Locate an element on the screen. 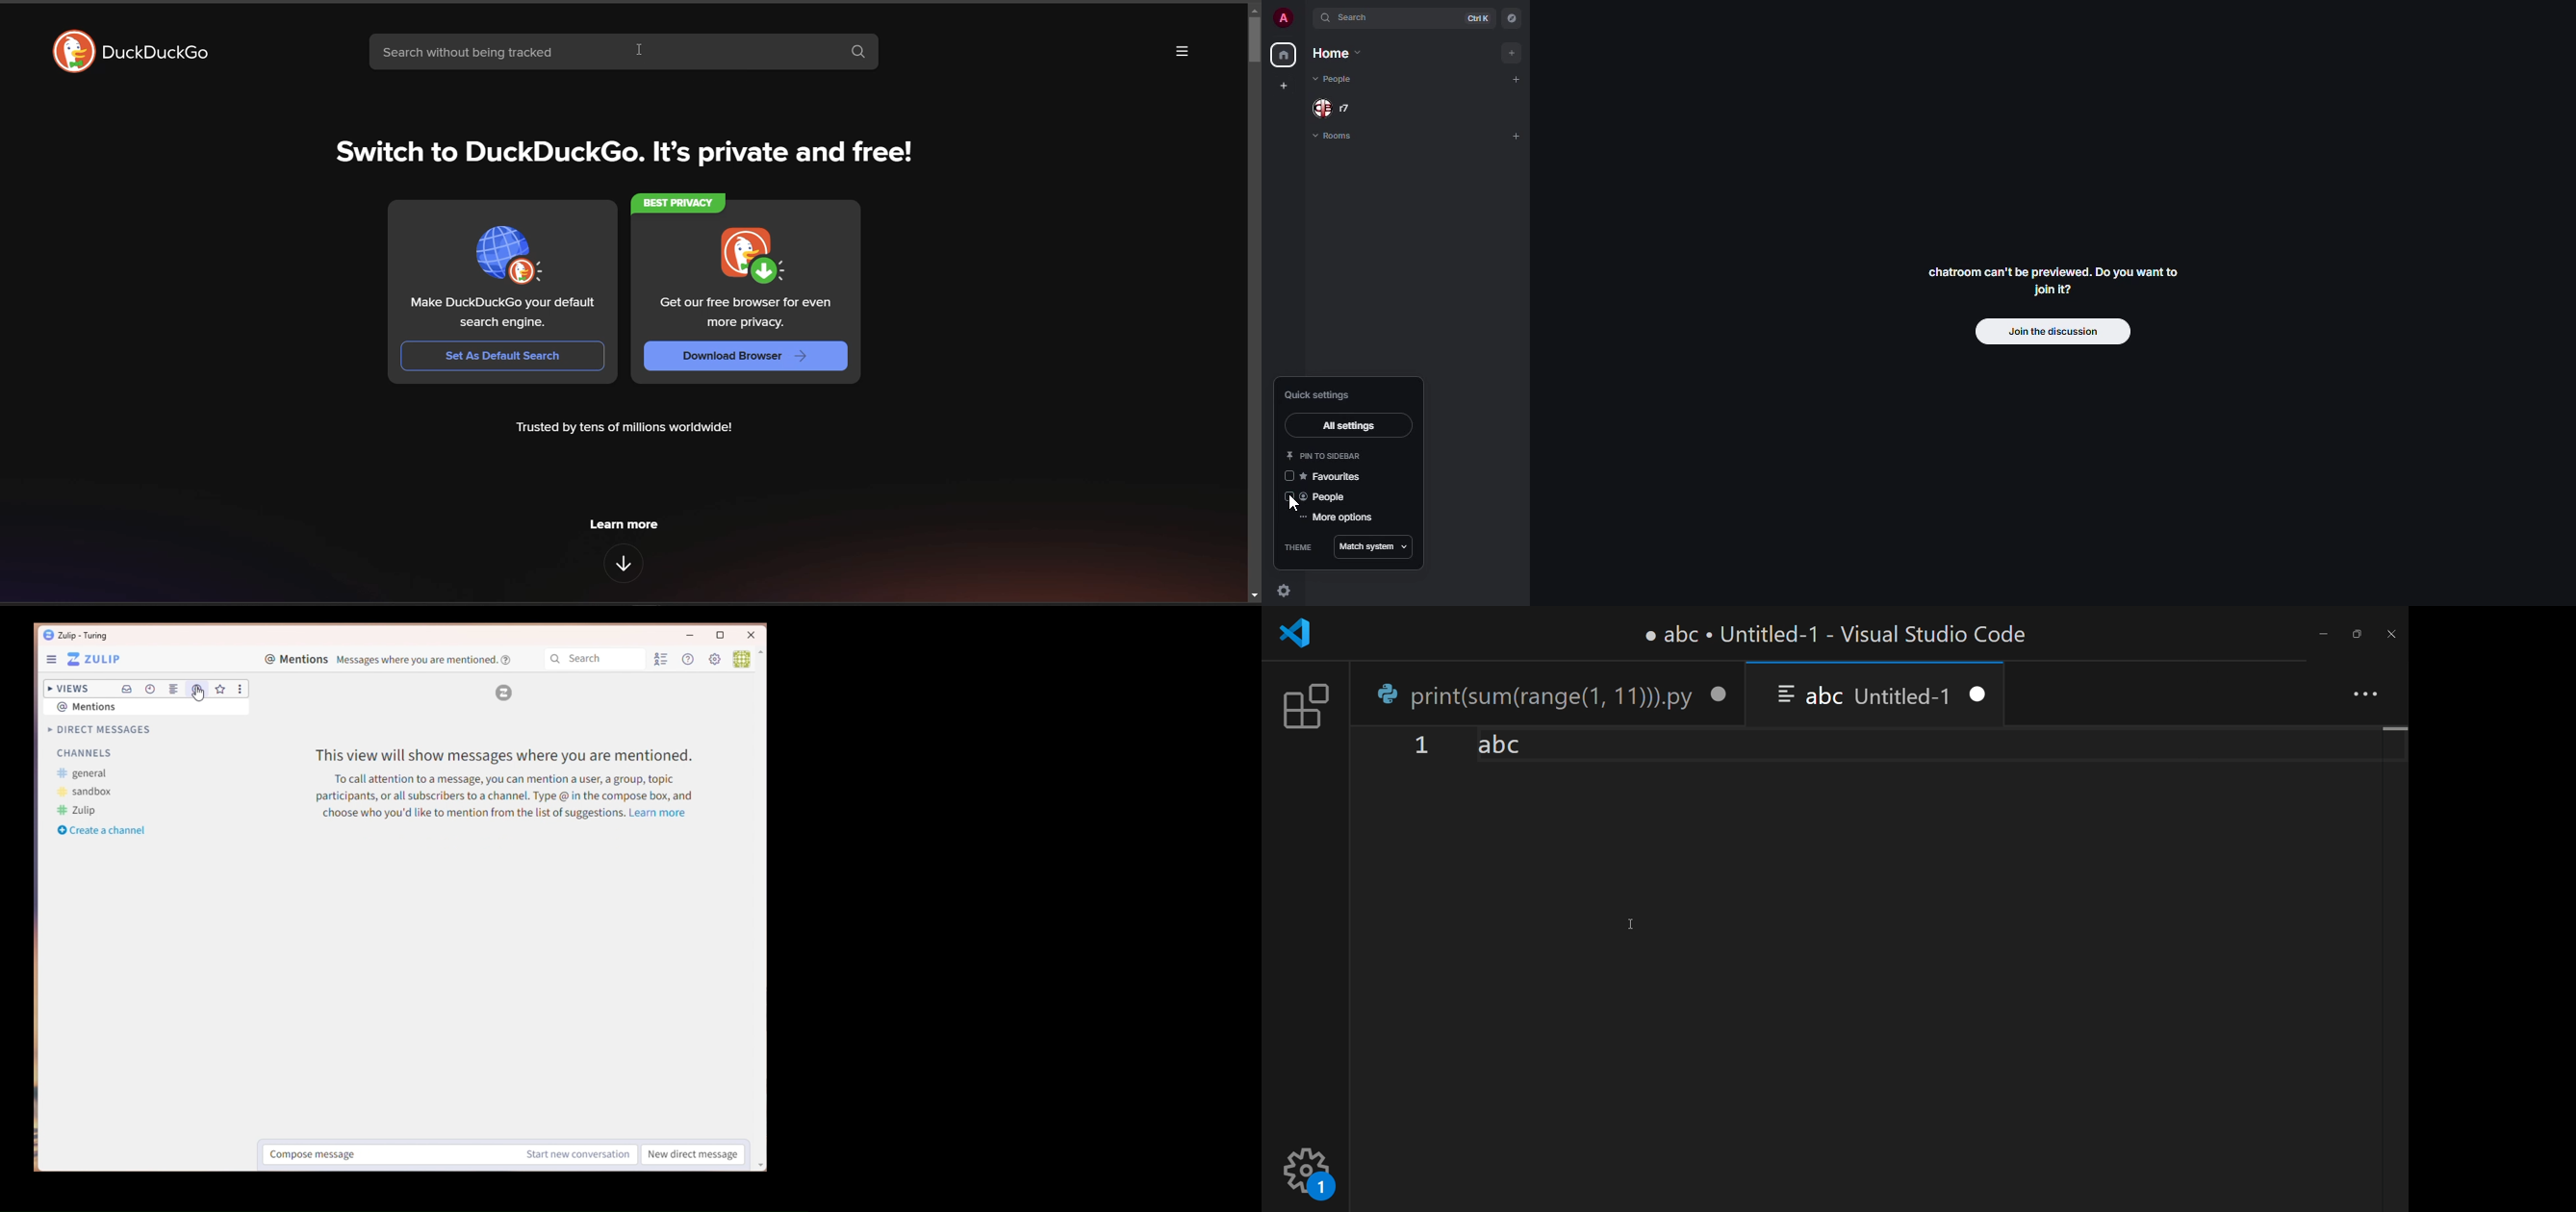  disabled is located at coordinates (1288, 498).